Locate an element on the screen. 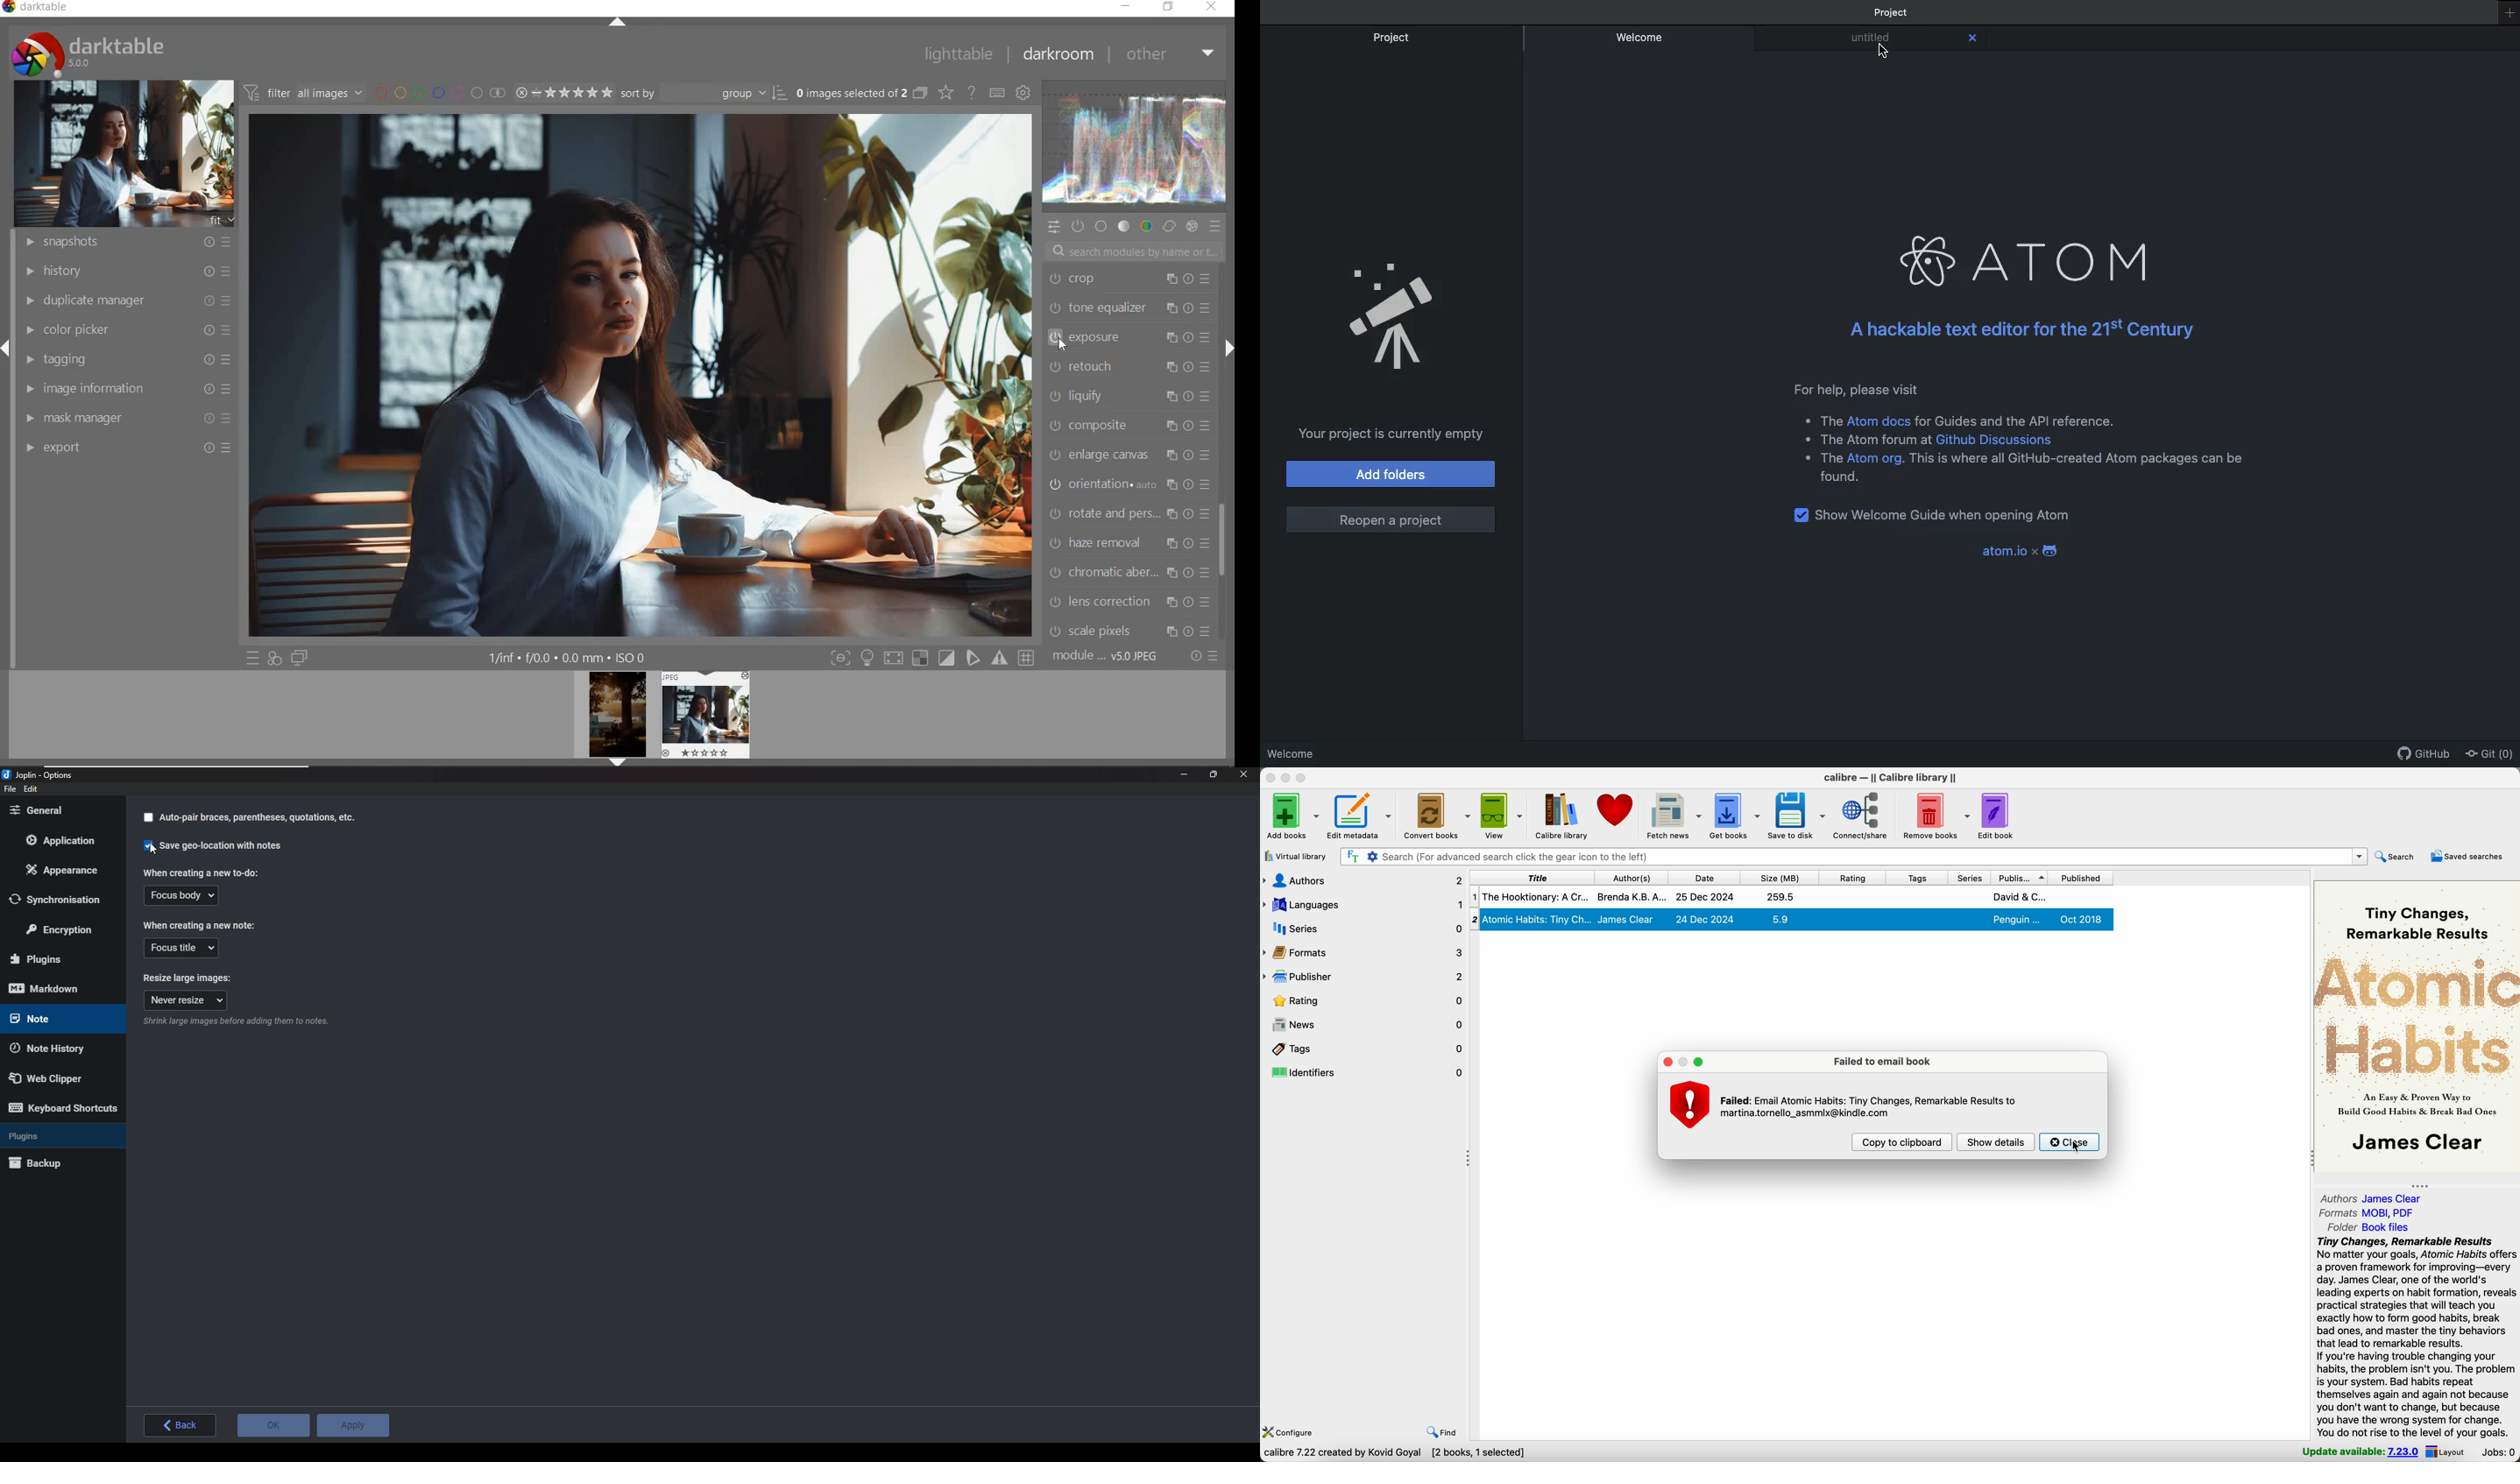 This screenshot has height=1484, width=2520. view is located at coordinates (1503, 816).